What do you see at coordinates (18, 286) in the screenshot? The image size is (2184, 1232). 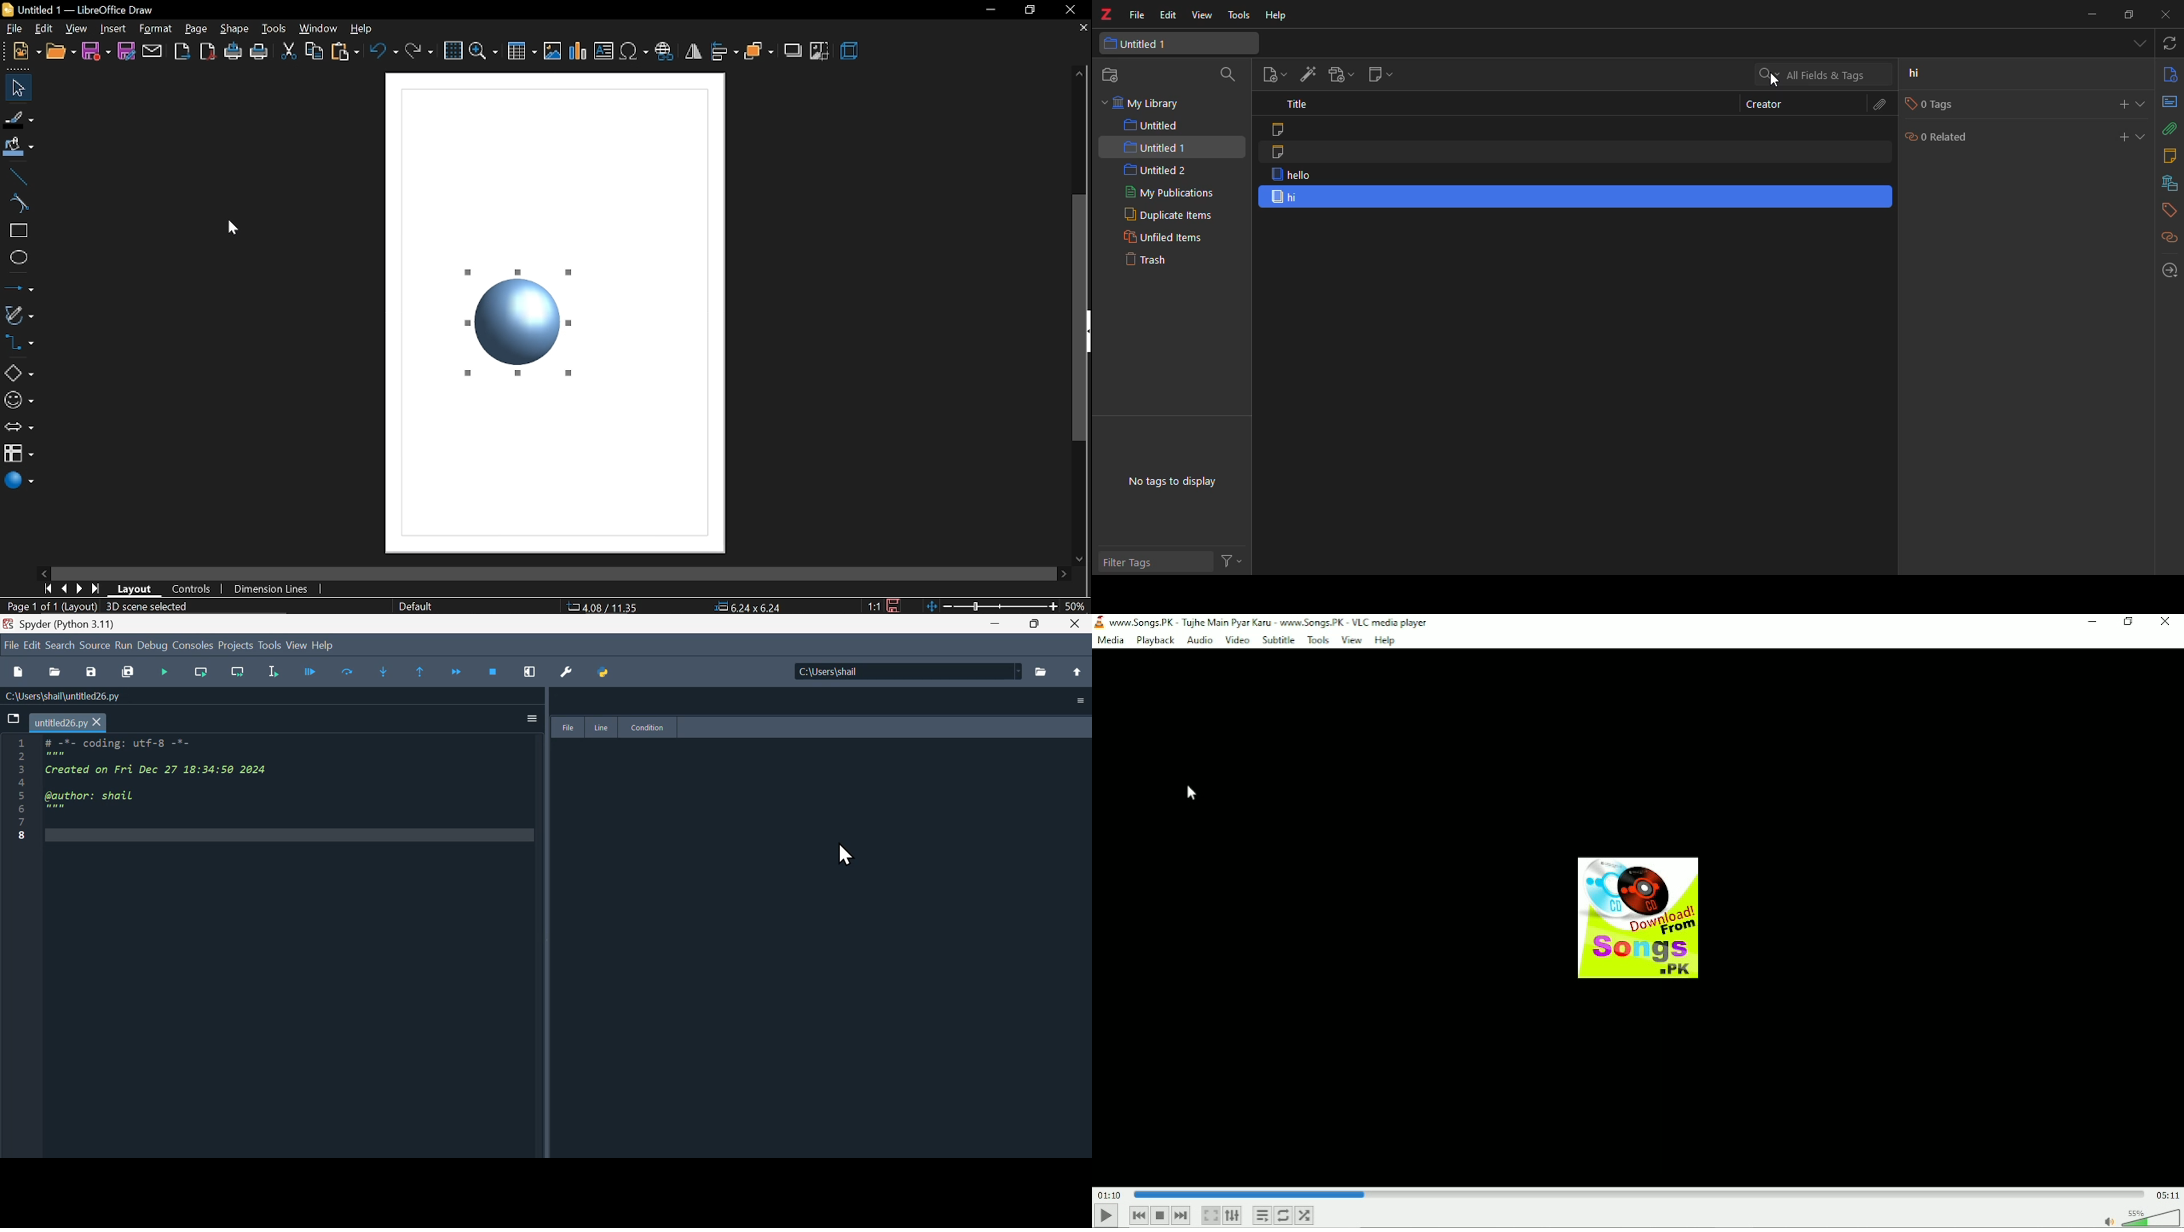 I see `lines and arrows` at bounding box center [18, 286].